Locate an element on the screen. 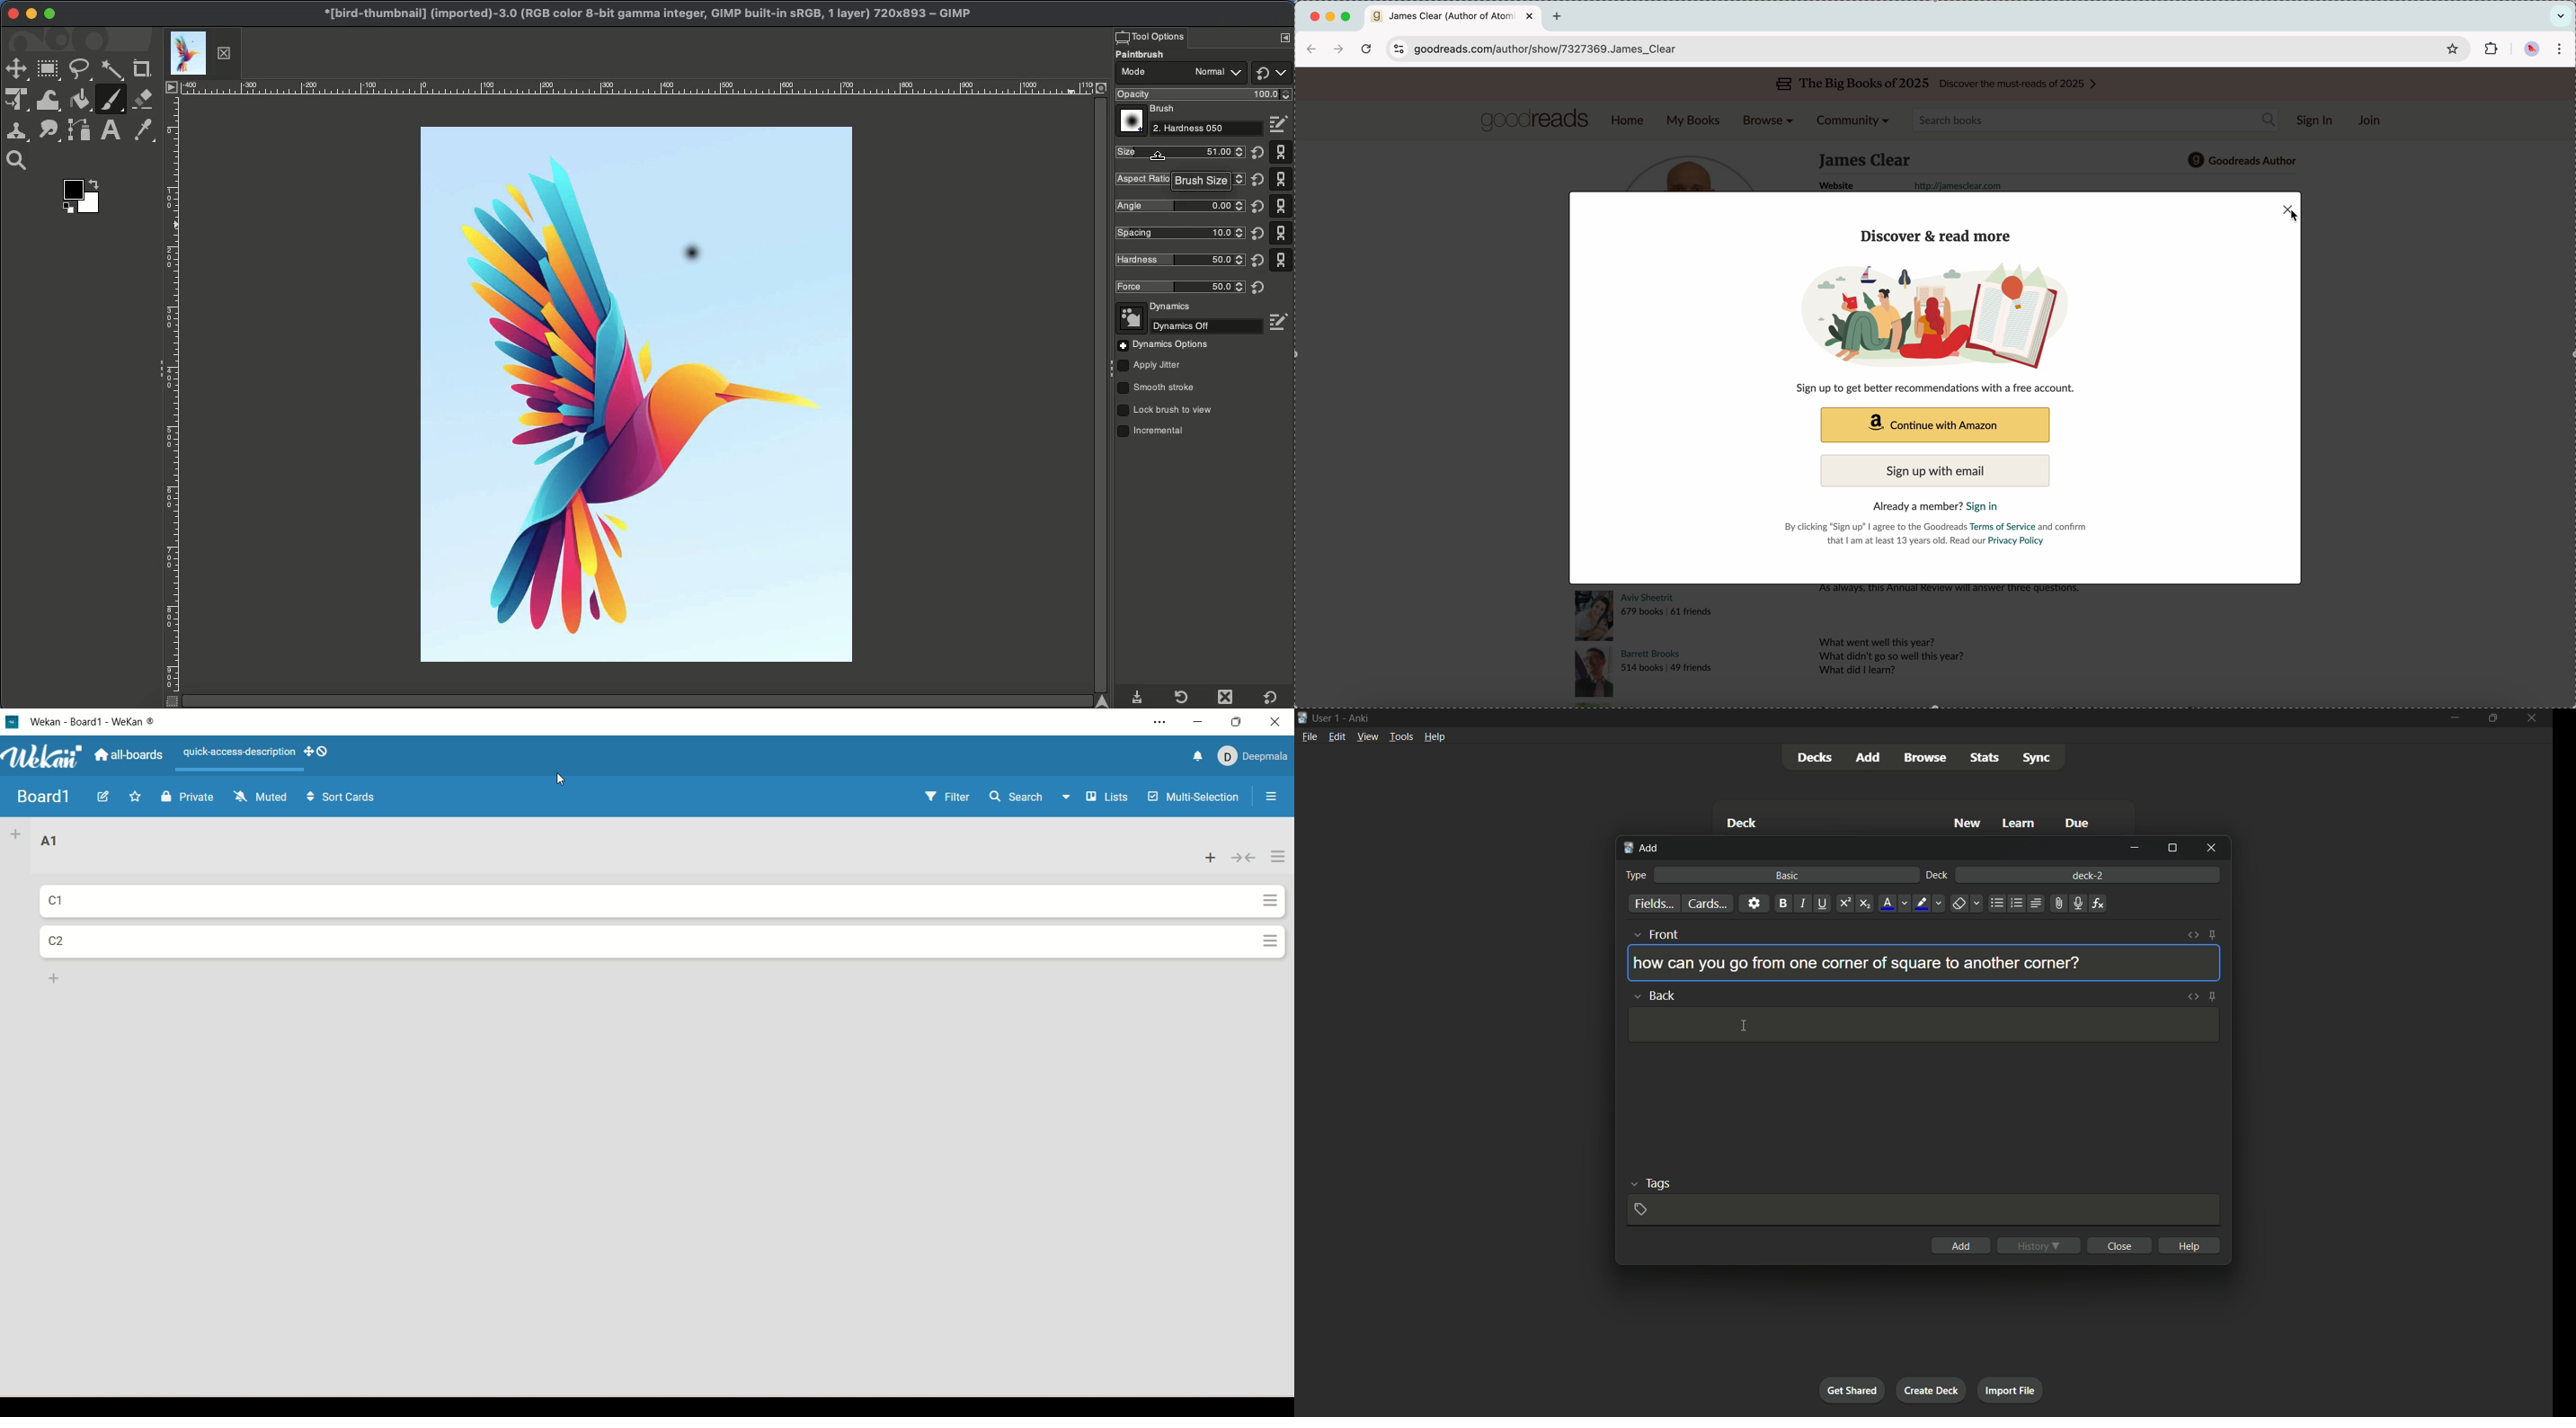 The image size is (2576, 1428). card title is located at coordinates (59, 941).